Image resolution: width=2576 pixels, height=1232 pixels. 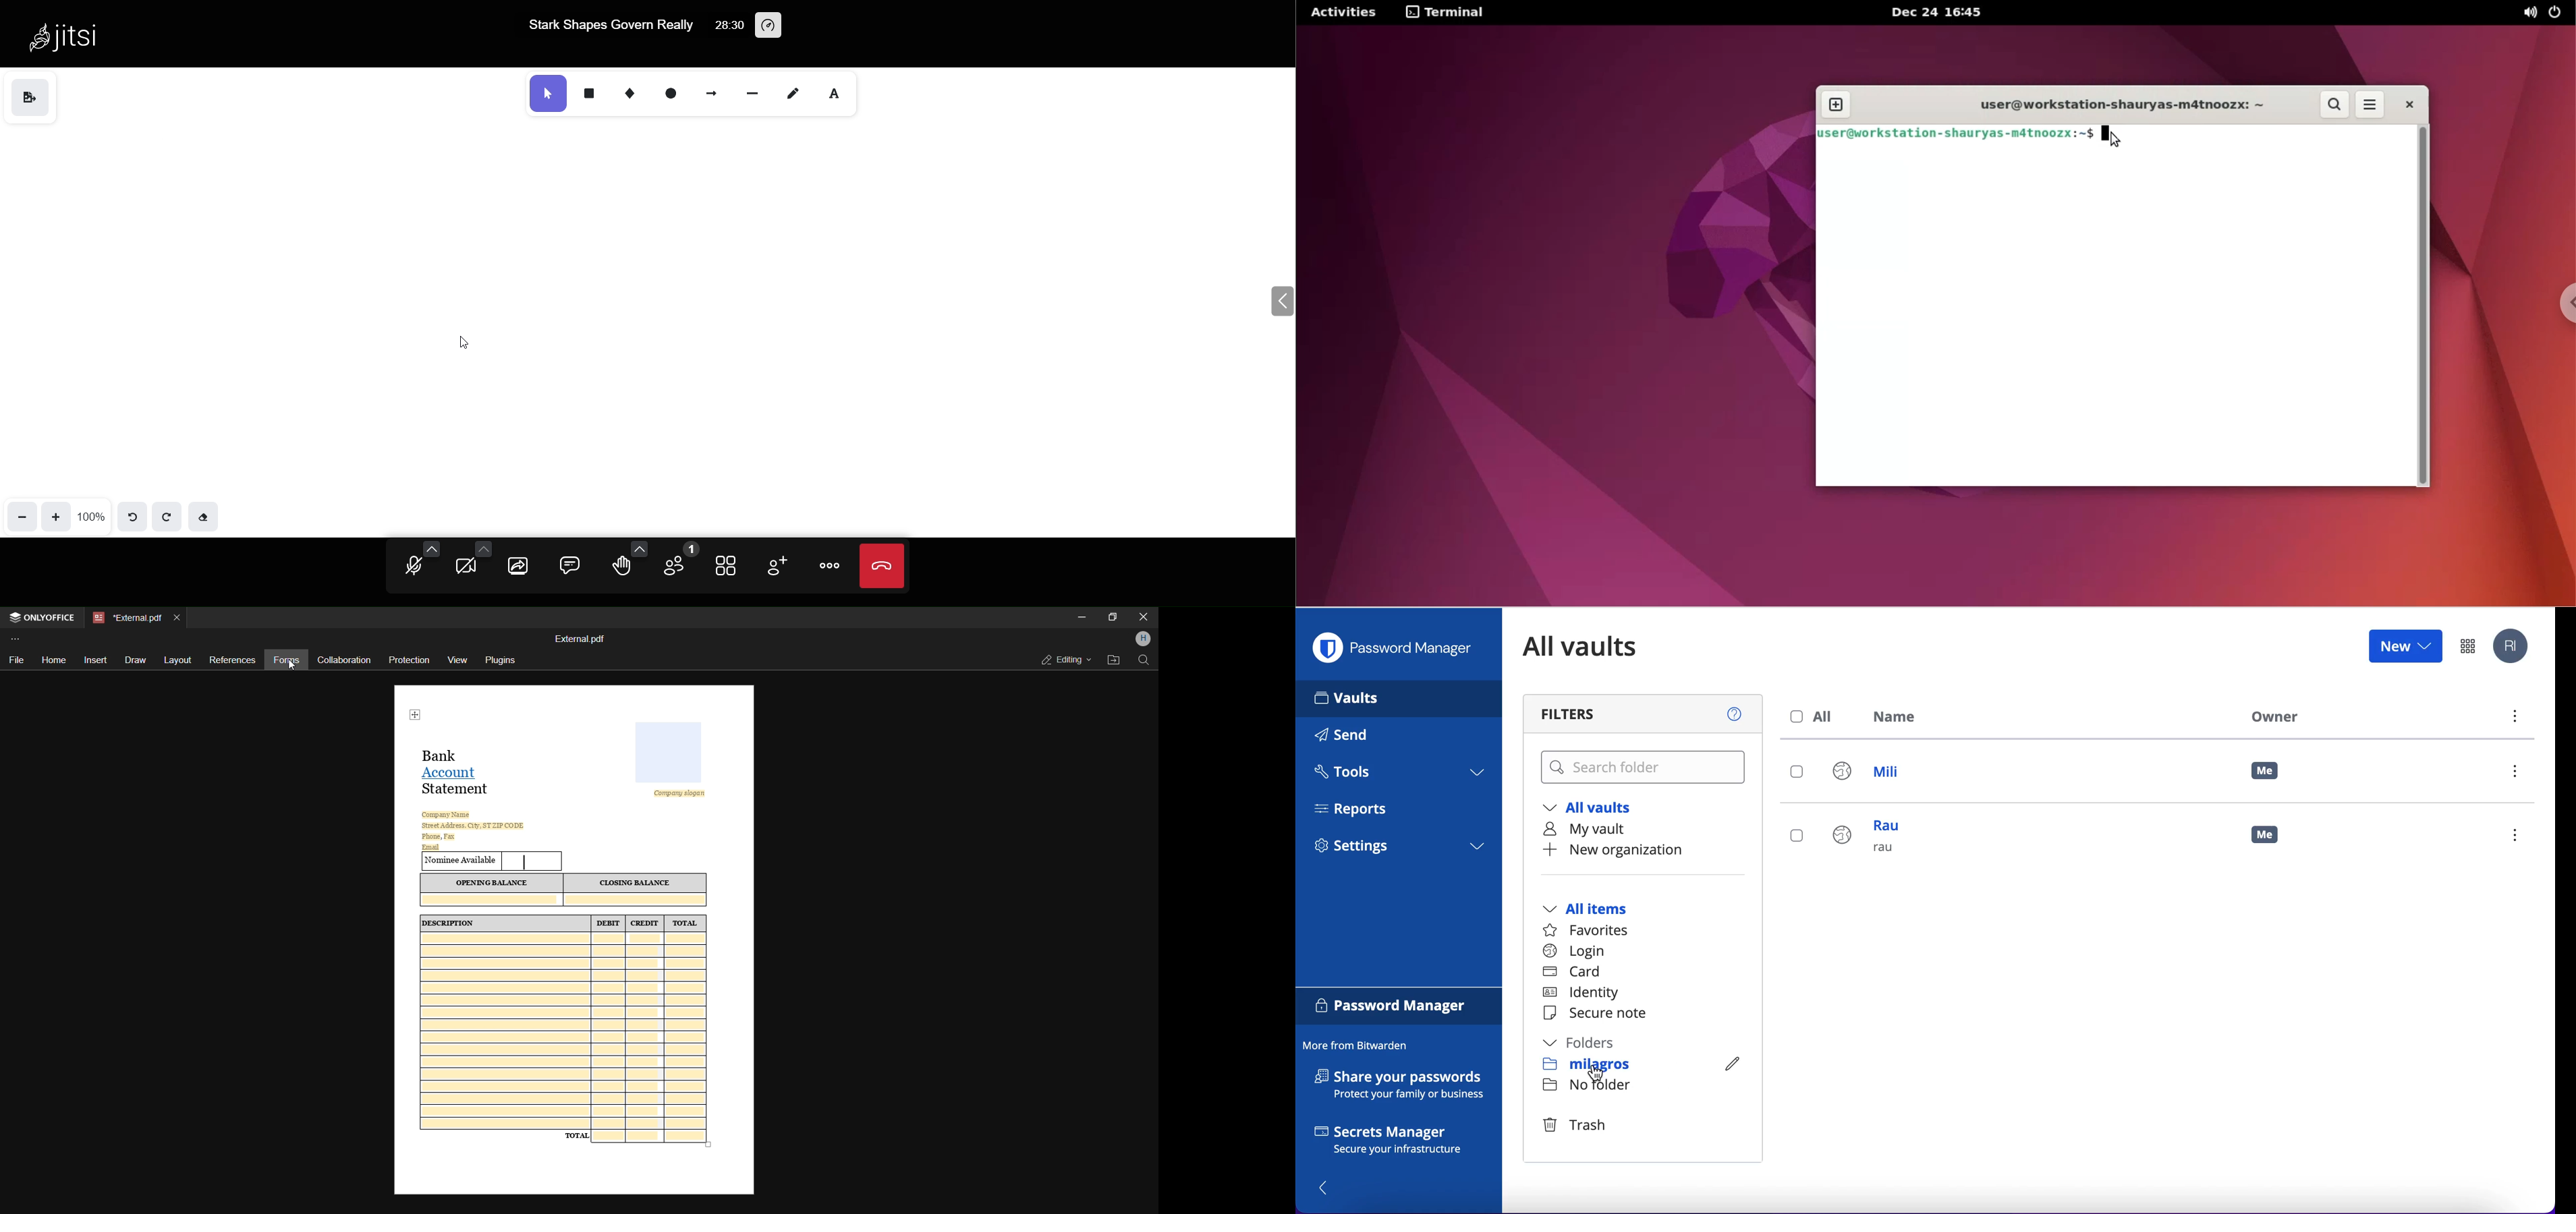 I want to click on view, so click(x=459, y=660).